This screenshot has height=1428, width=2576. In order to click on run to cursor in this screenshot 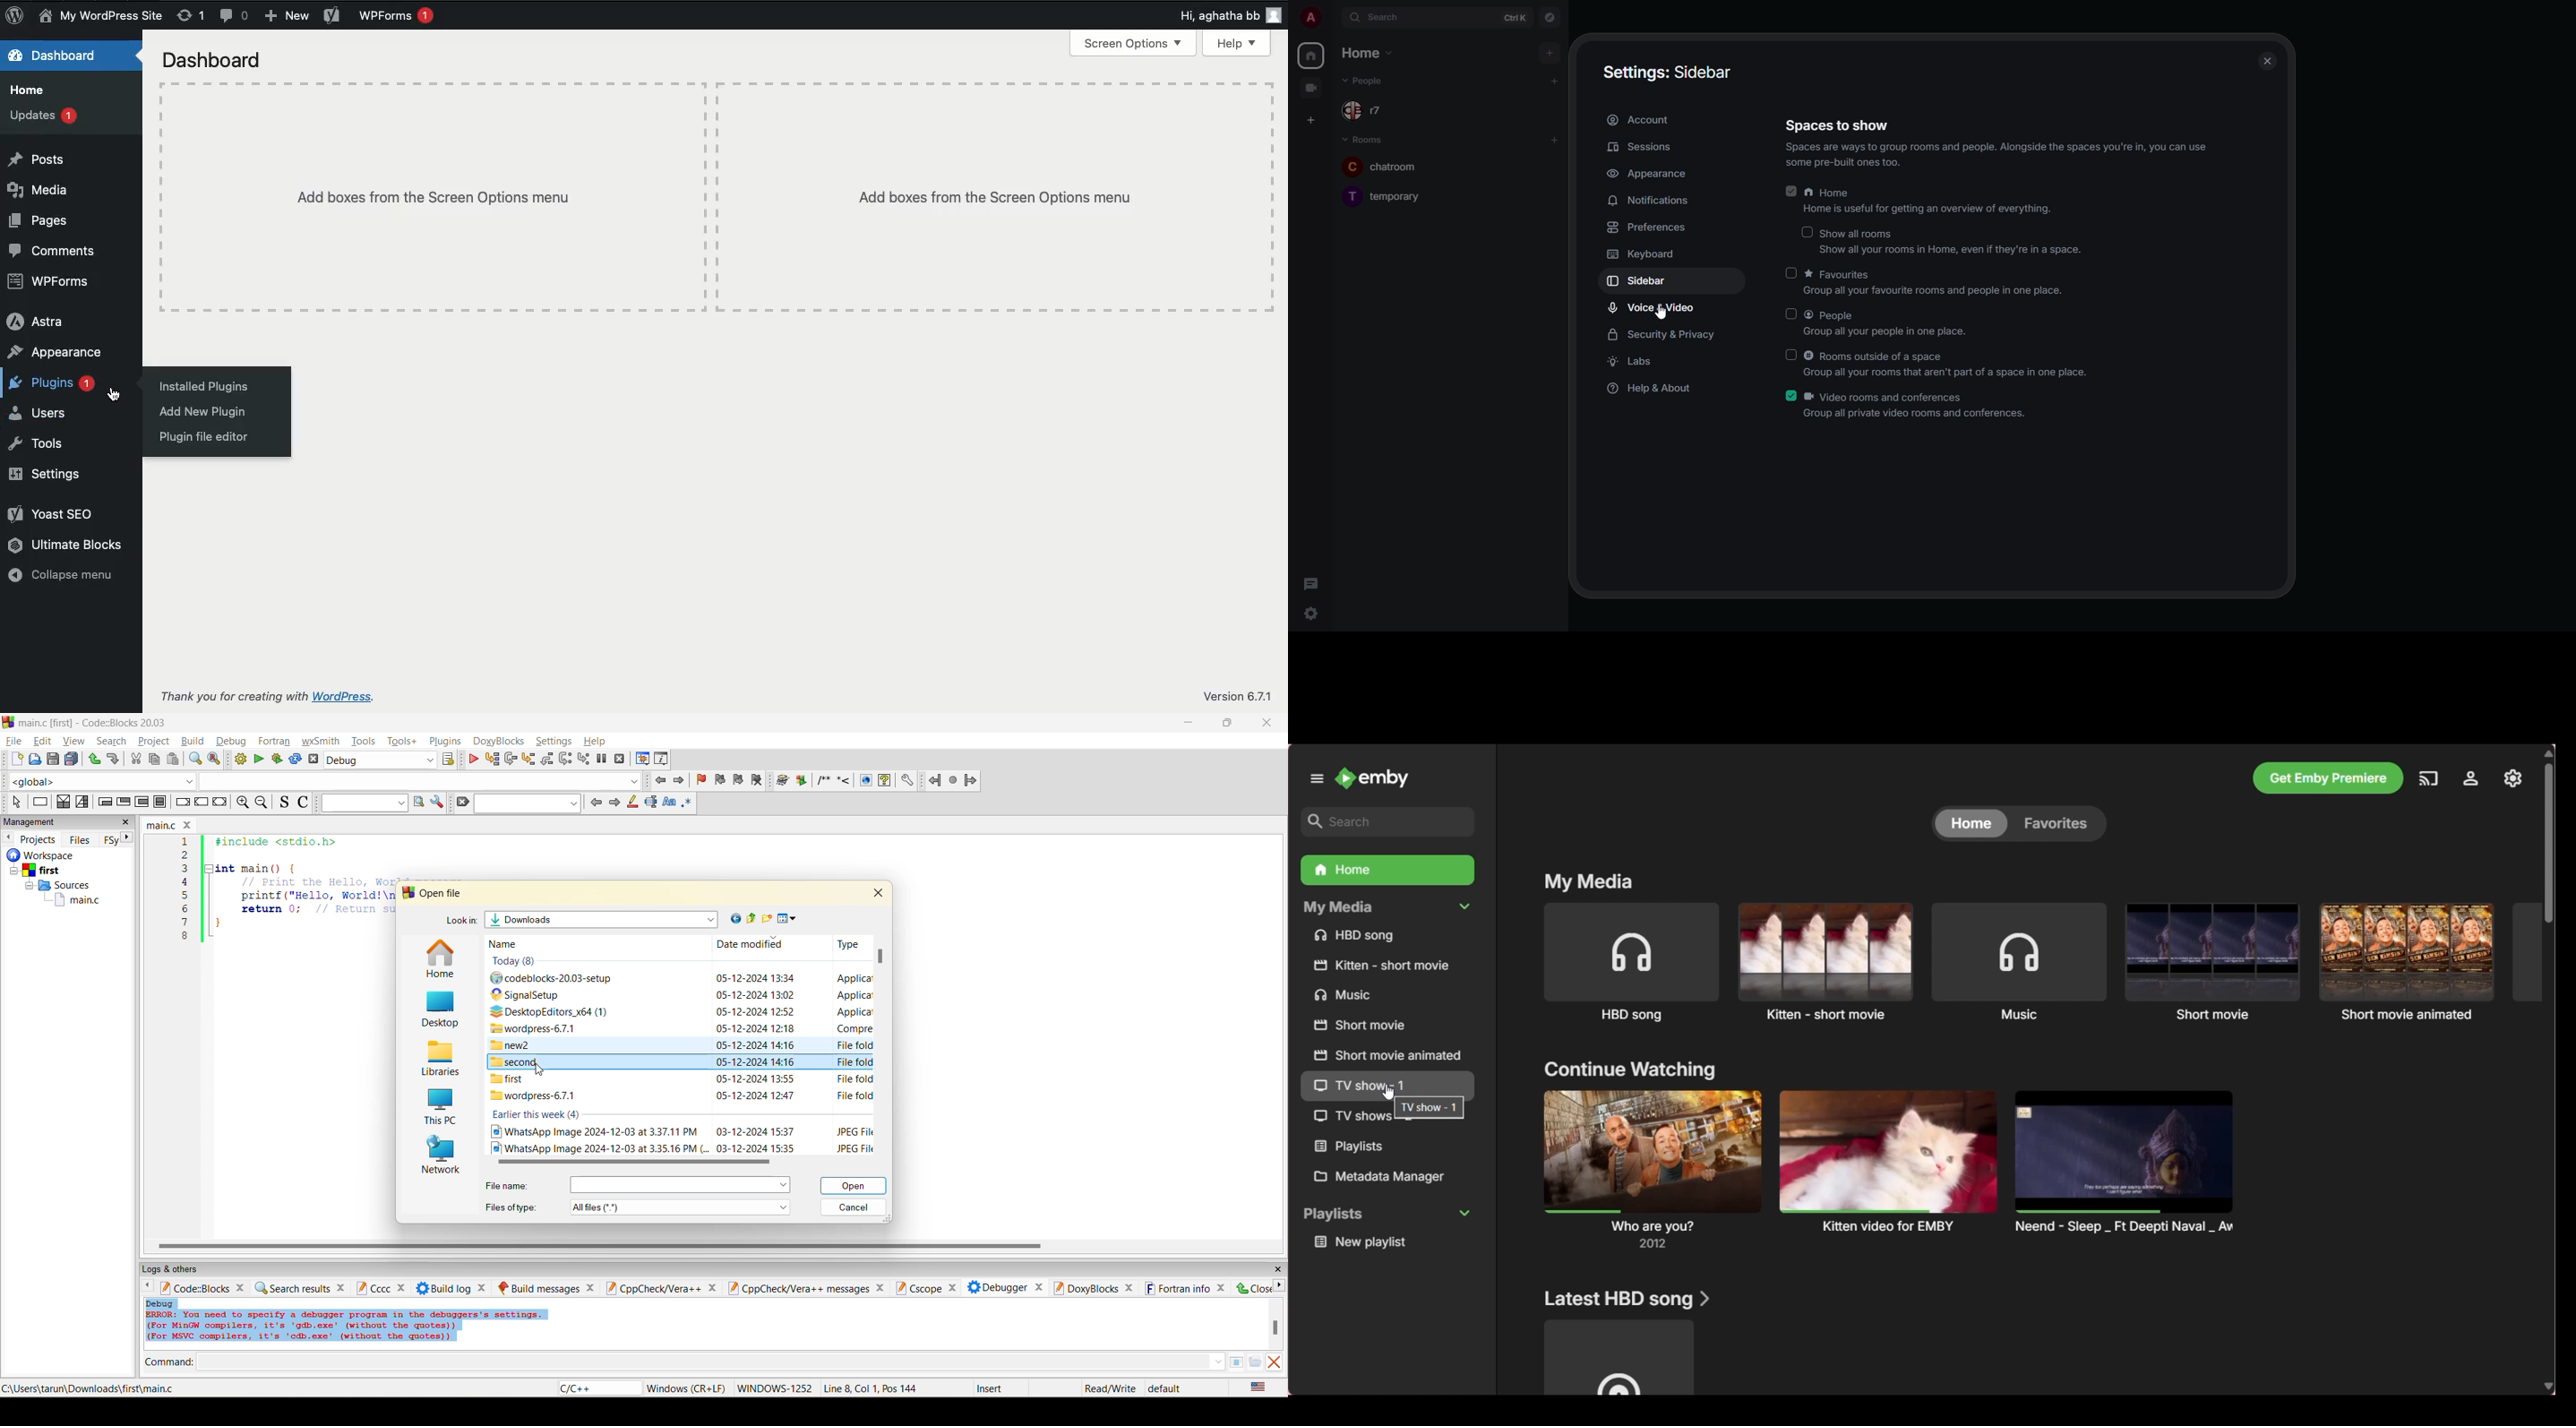, I will do `click(491, 759)`.